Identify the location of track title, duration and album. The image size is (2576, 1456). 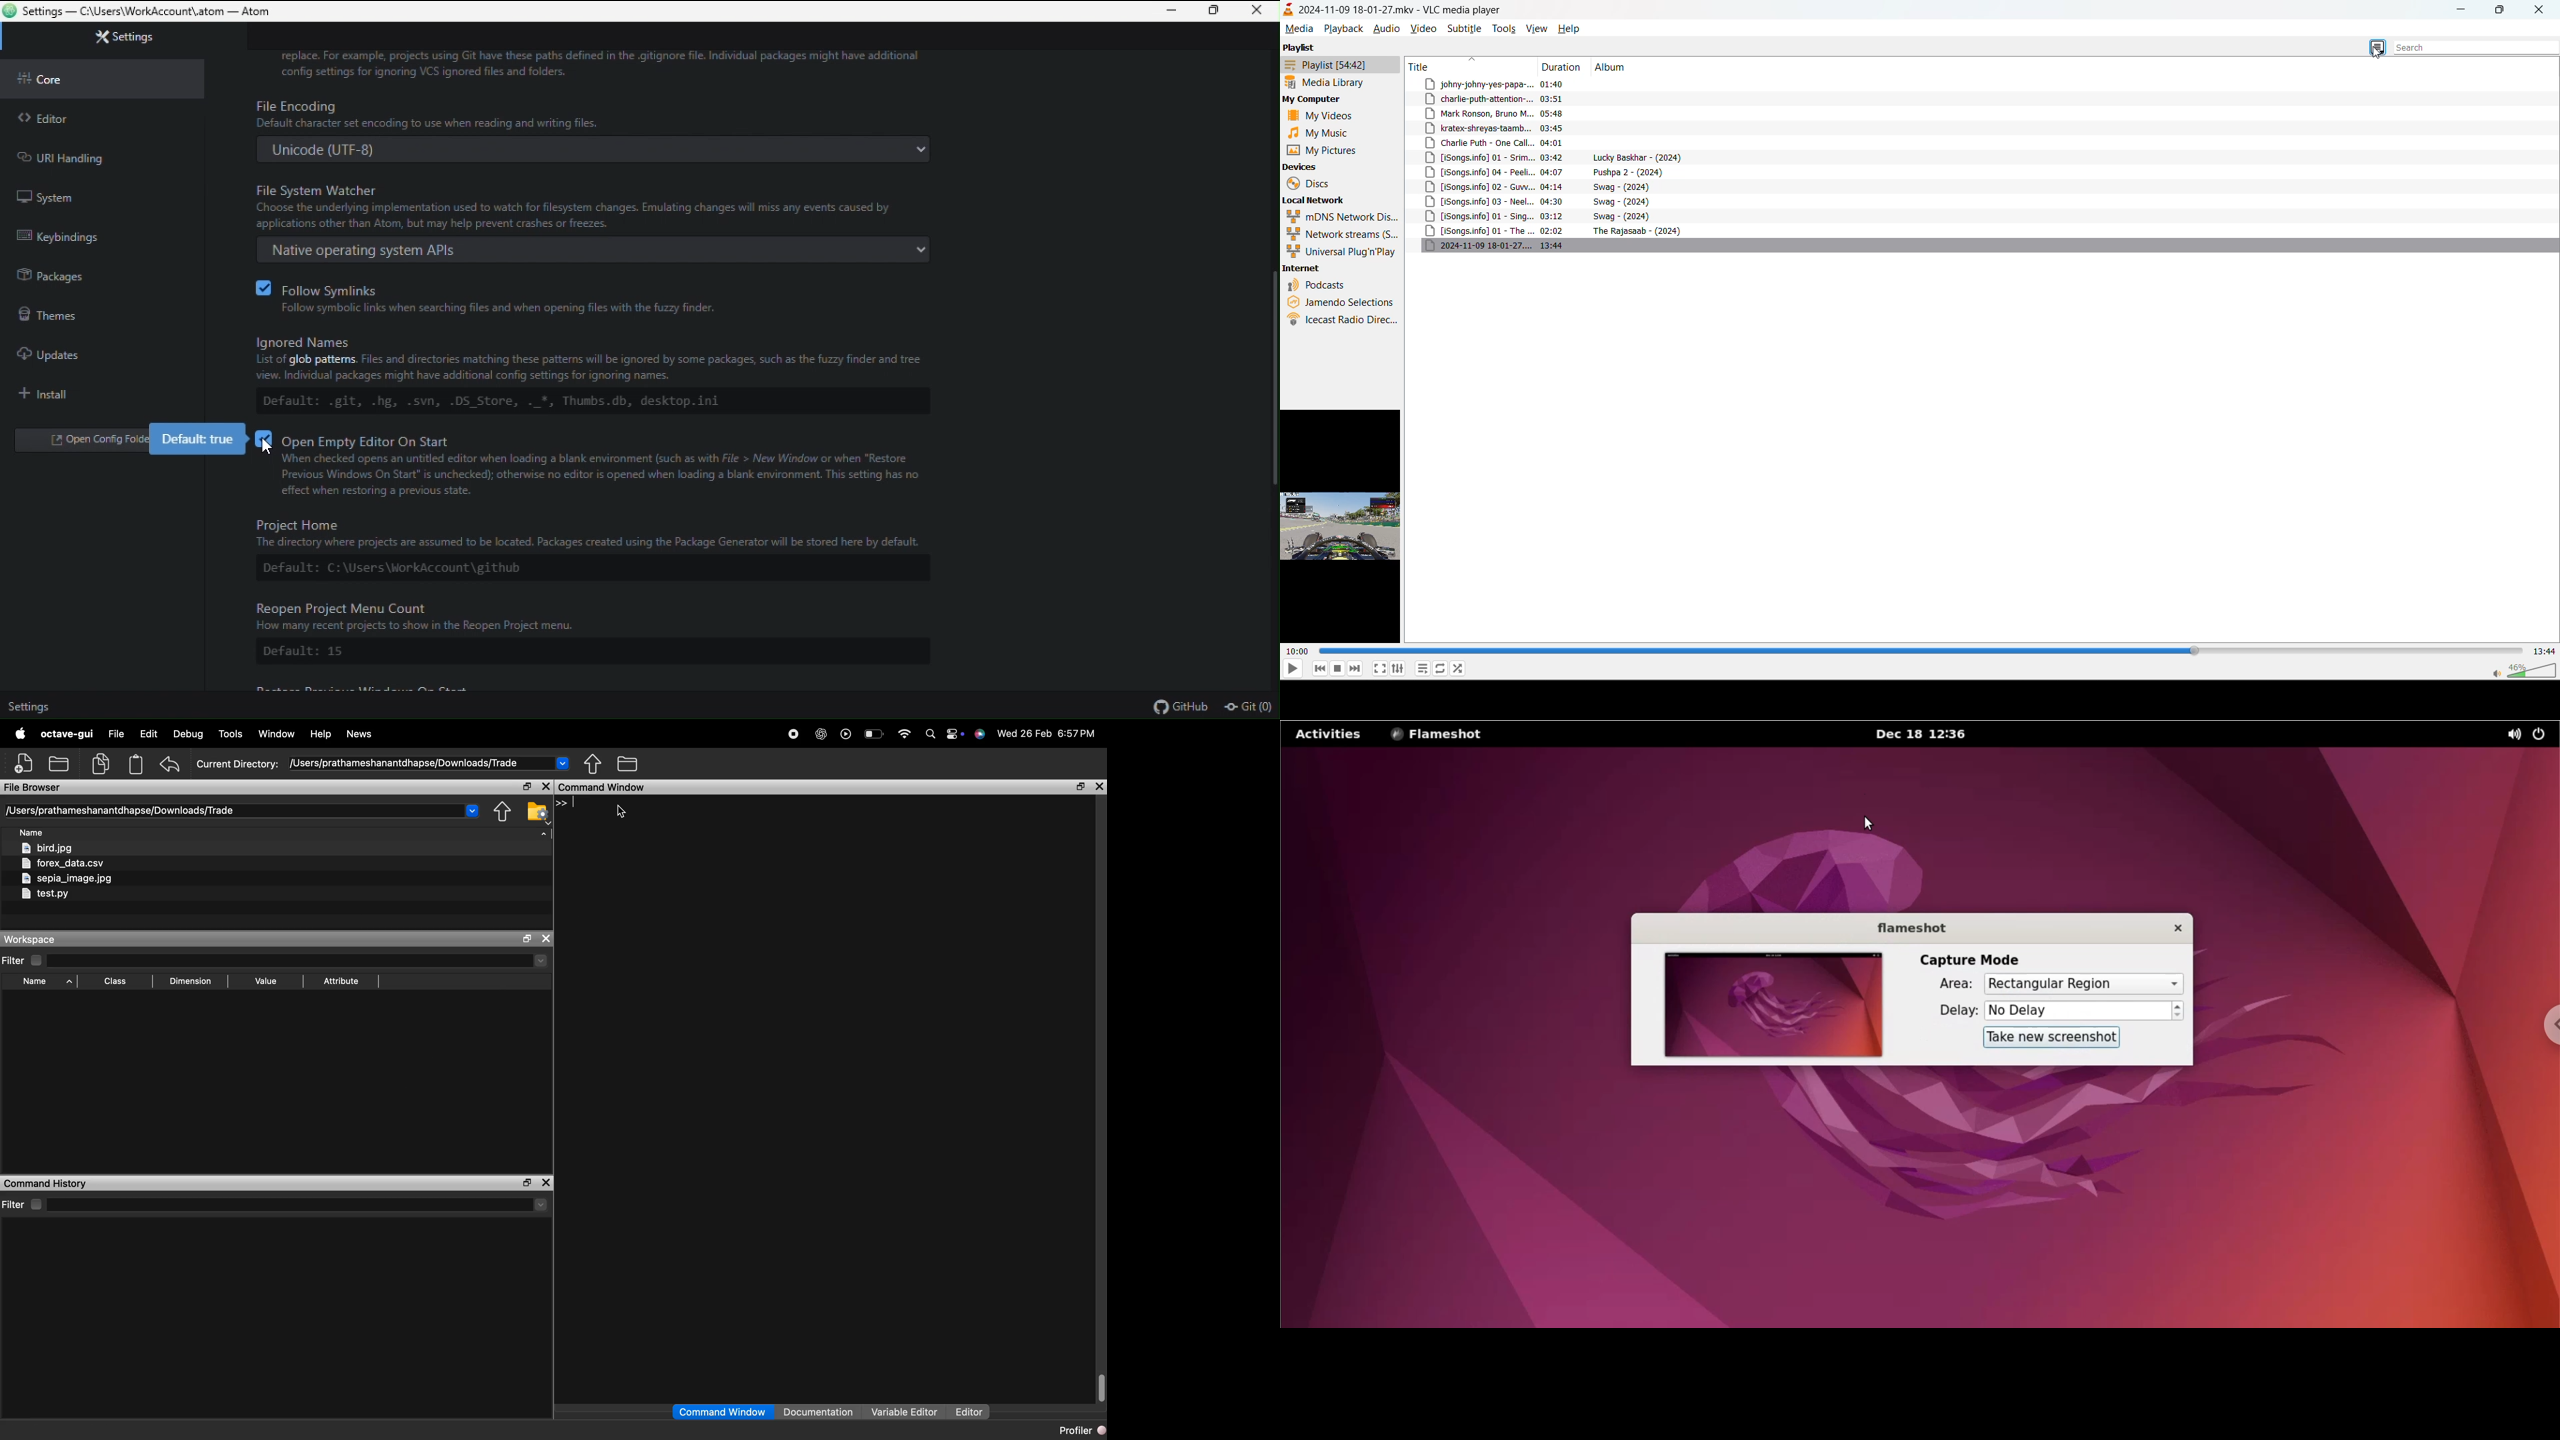
(1558, 187).